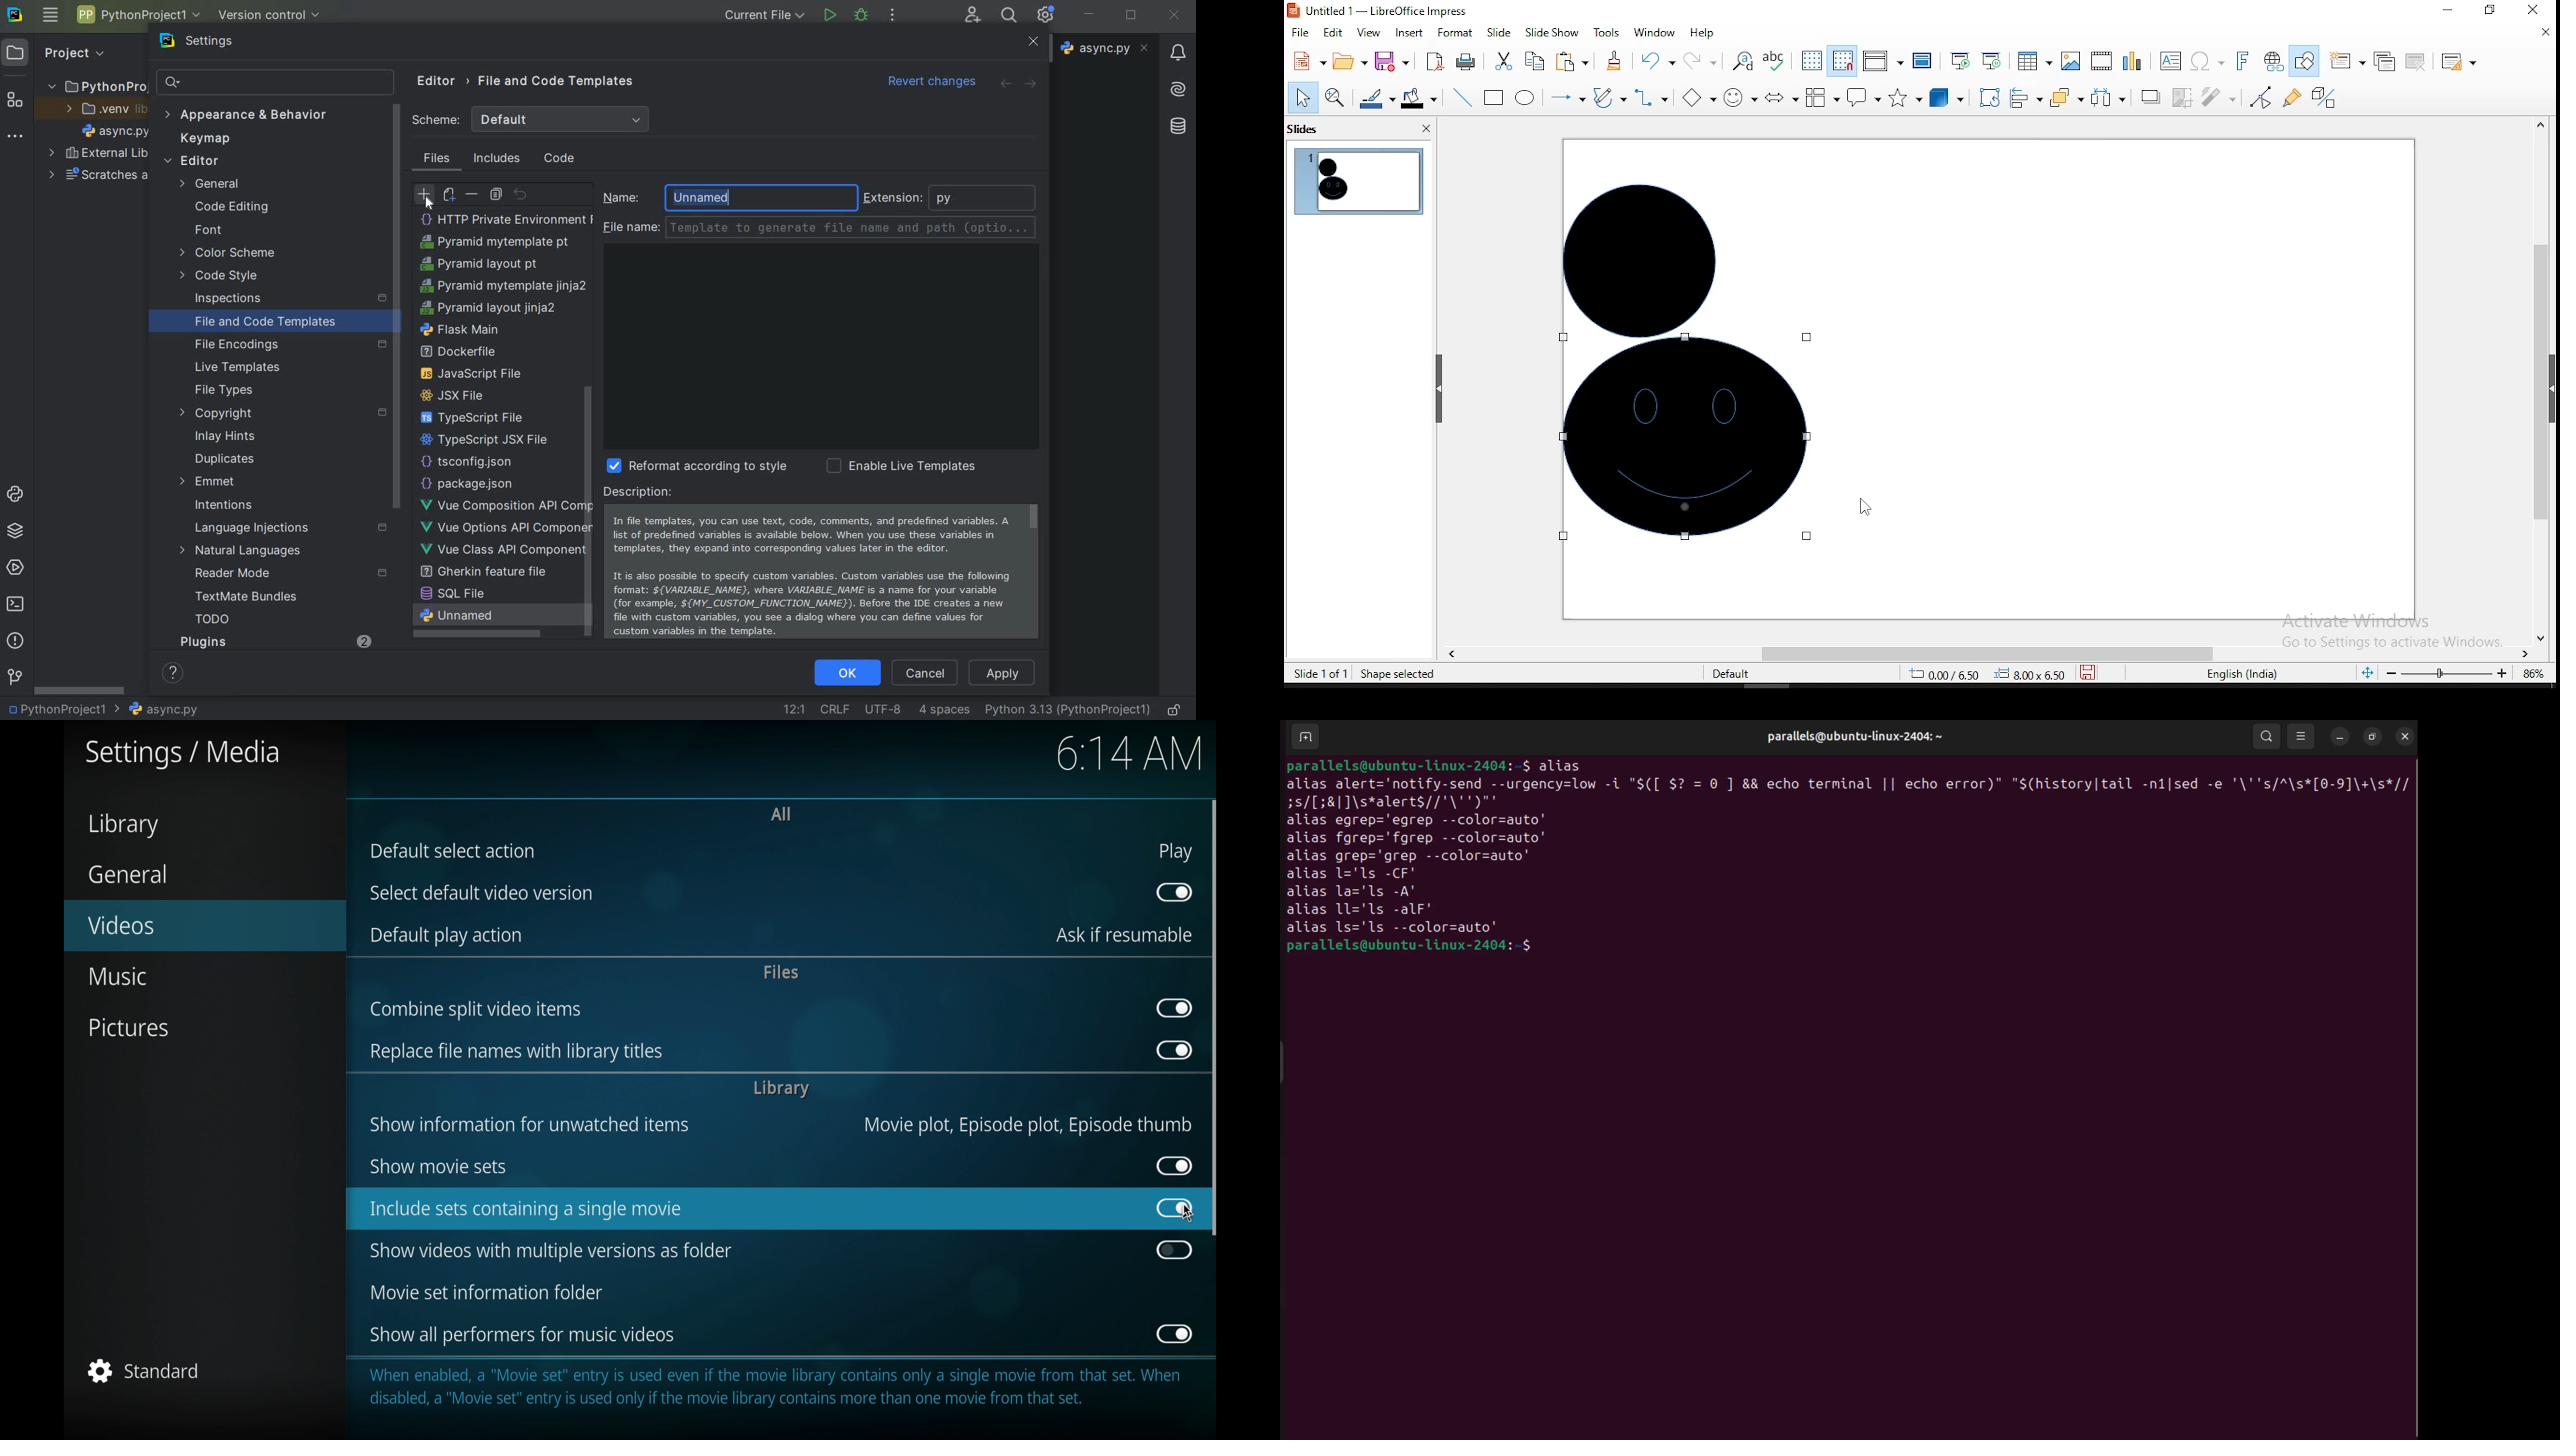  I want to click on insert image, so click(2068, 62).